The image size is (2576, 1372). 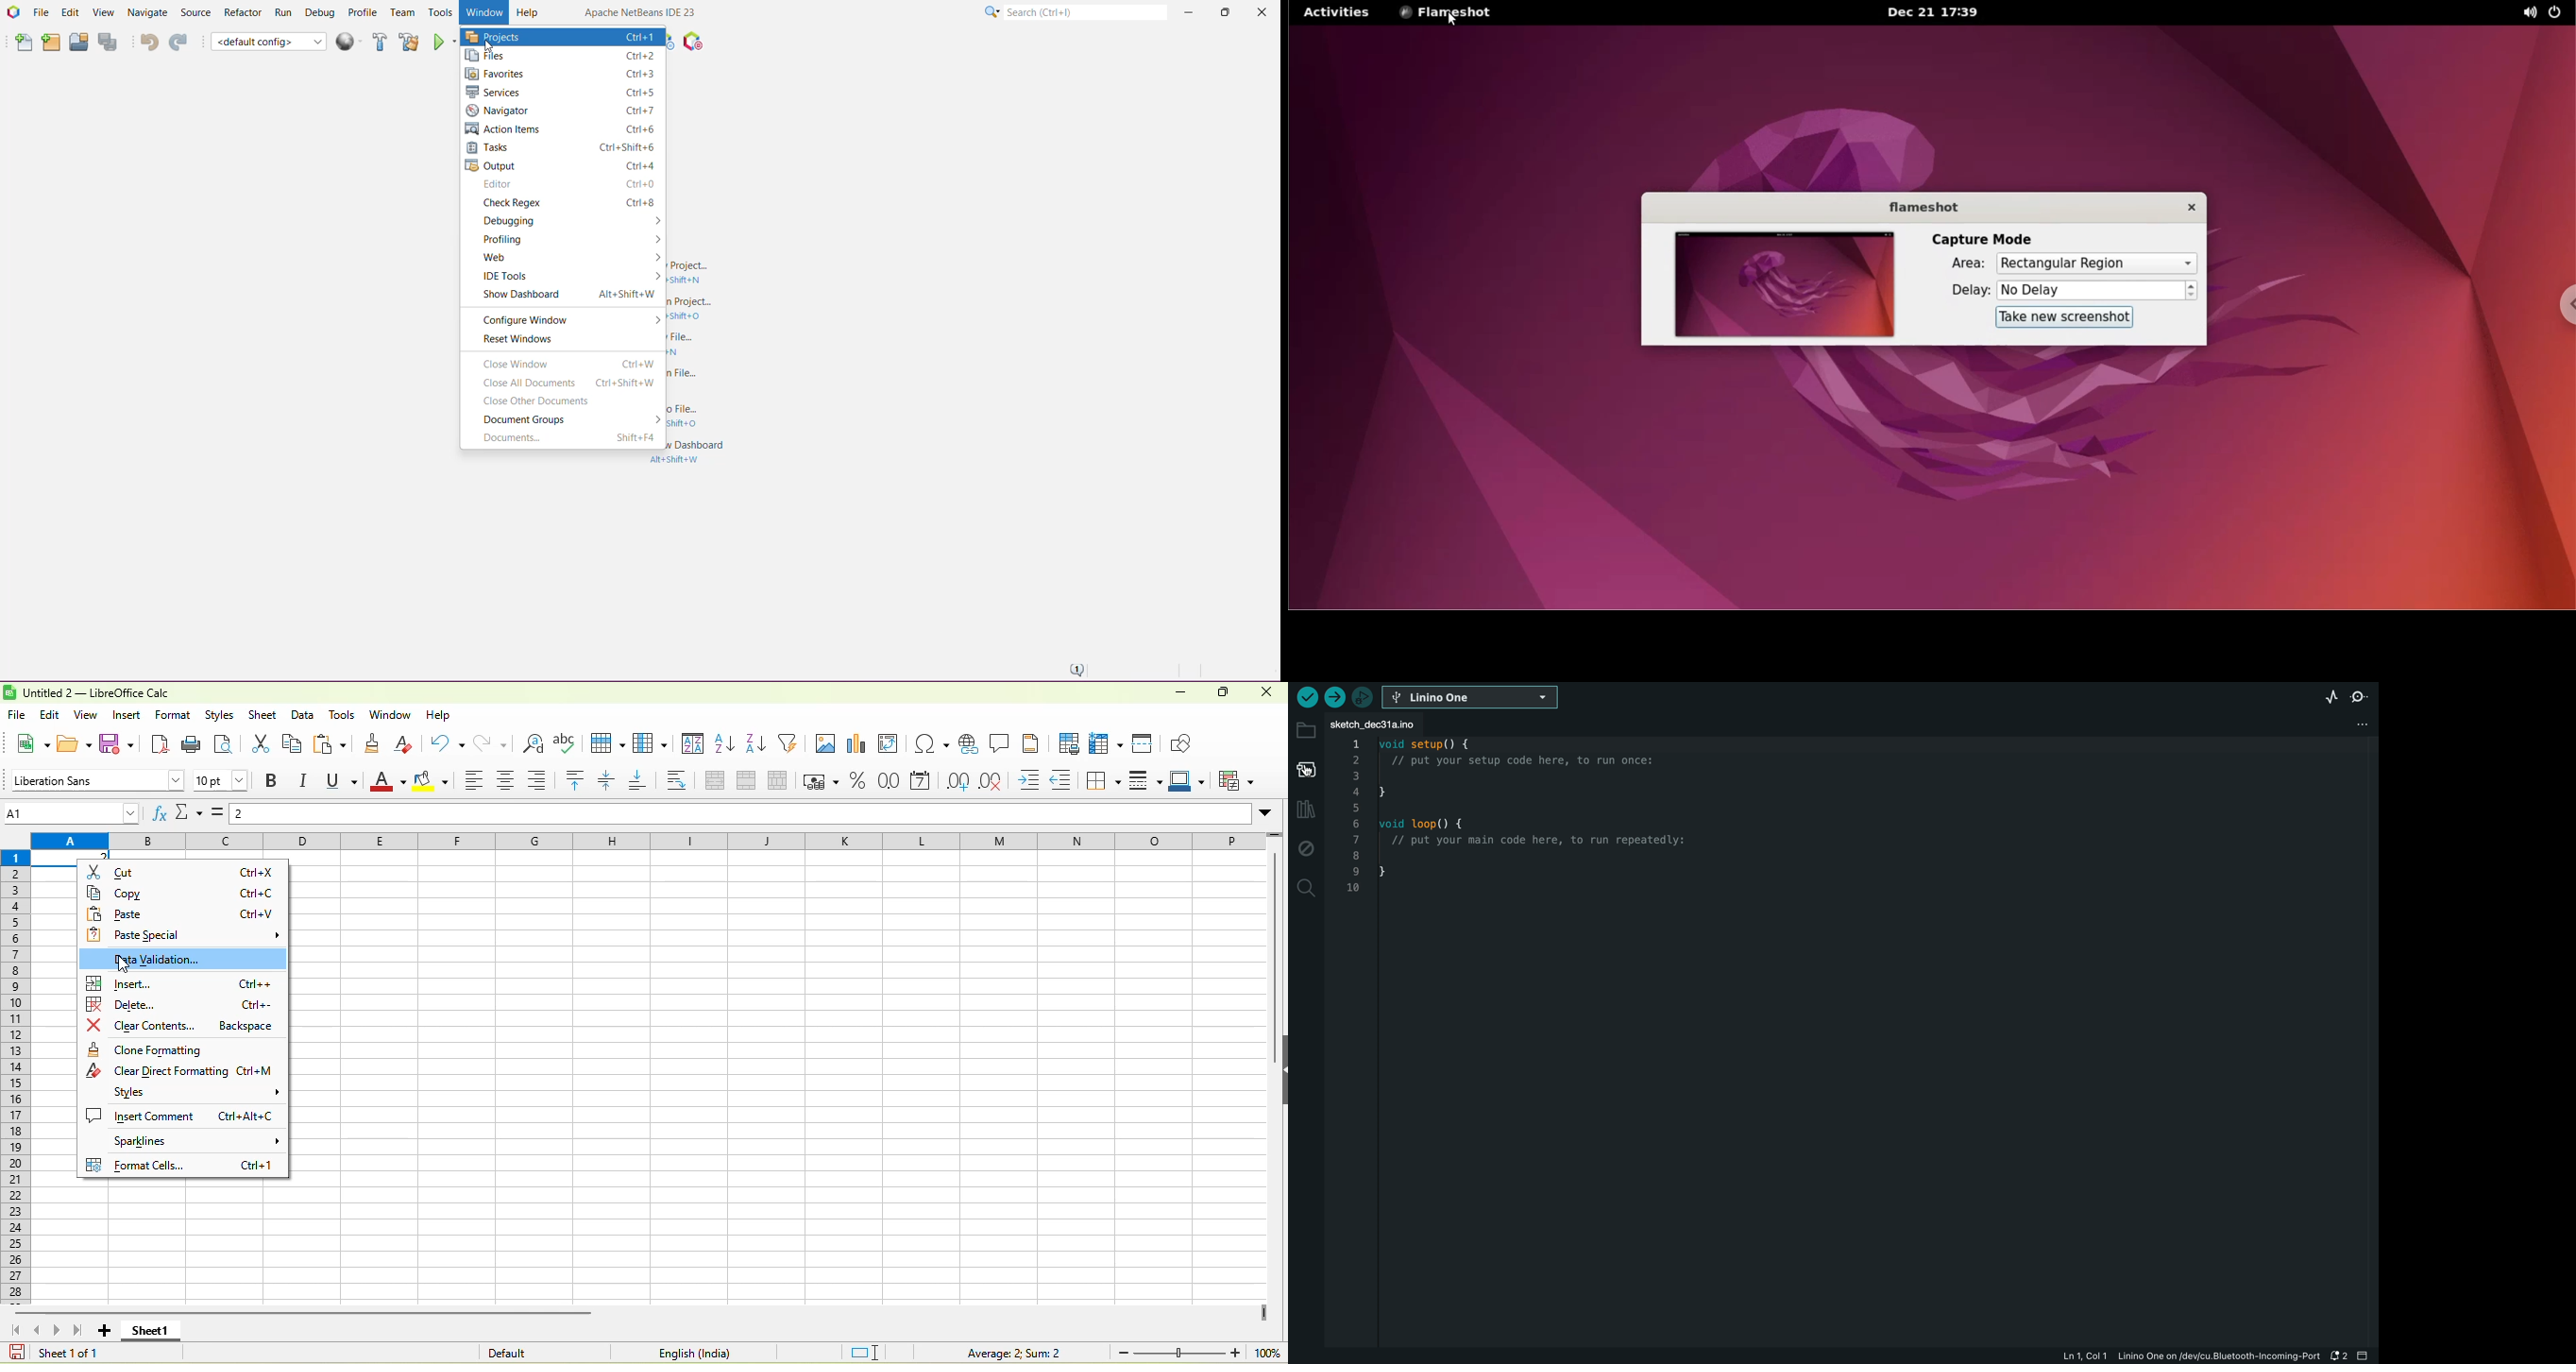 What do you see at coordinates (1185, 744) in the screenshot?
I see `show draw function` at bounding box center [1185, 744].